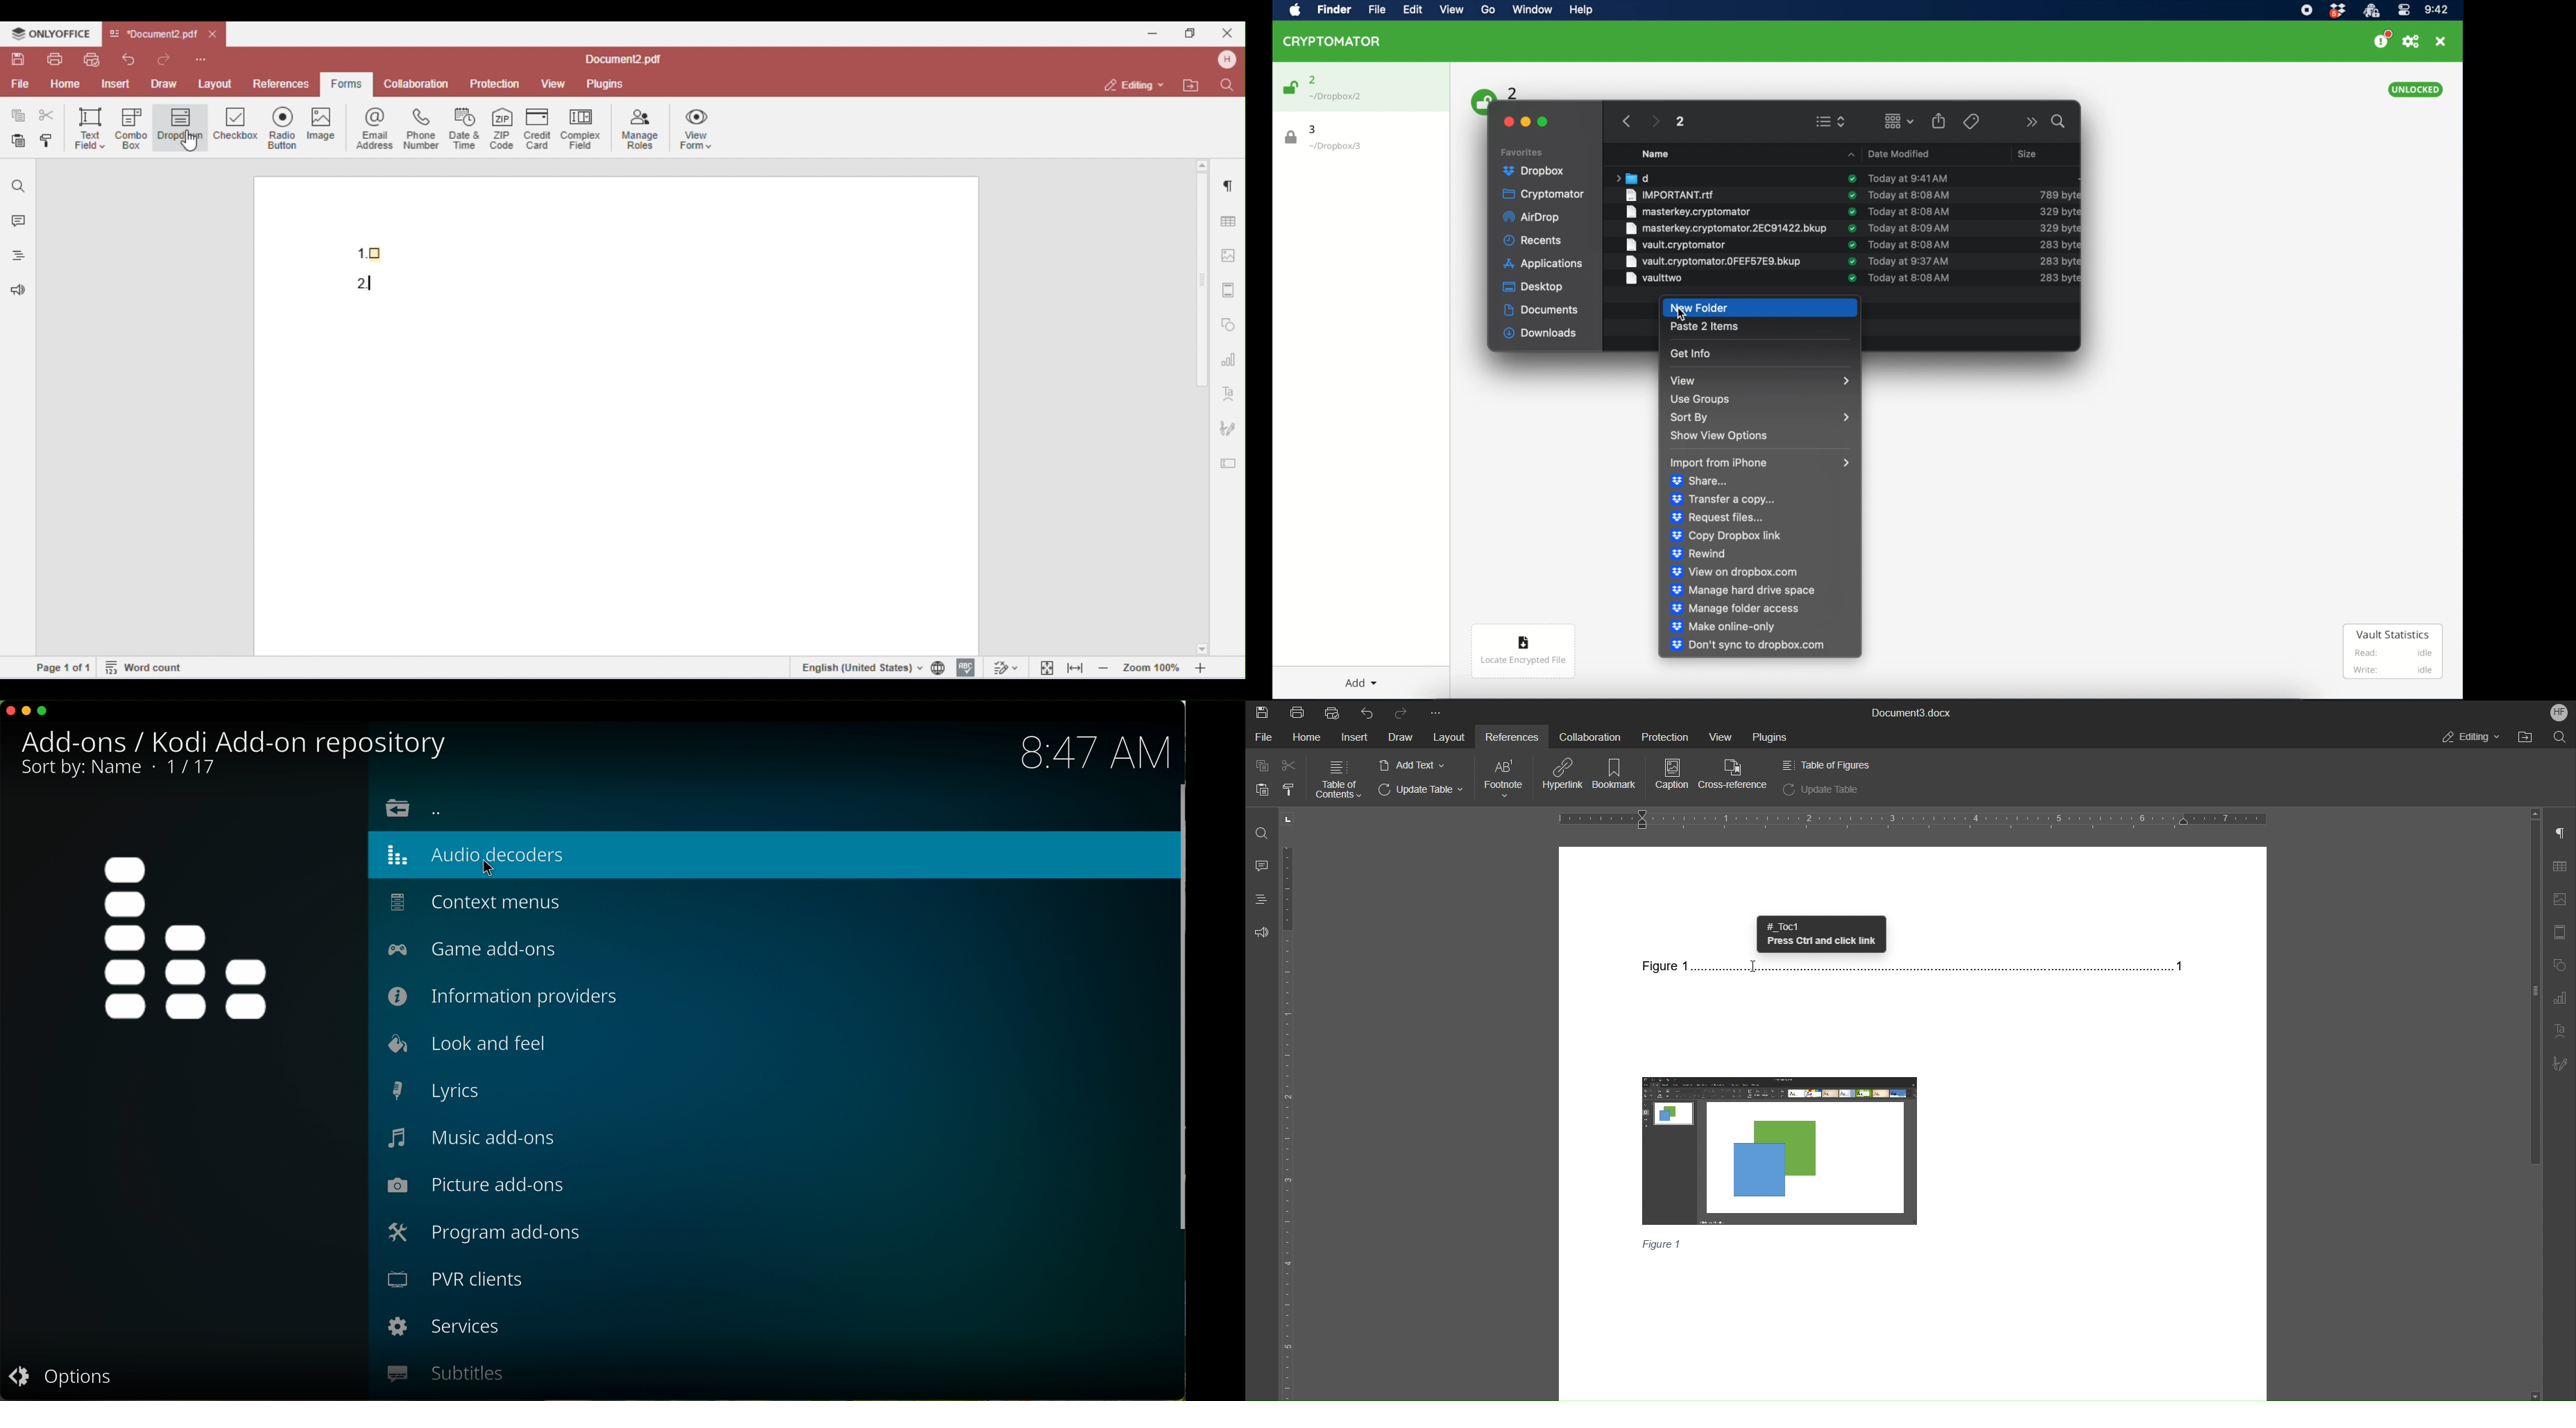 The image size is (2576, 1428). Describe the element at coordinates (1726, 536) in the screenshot. I see `copy dropbox link` at that location.